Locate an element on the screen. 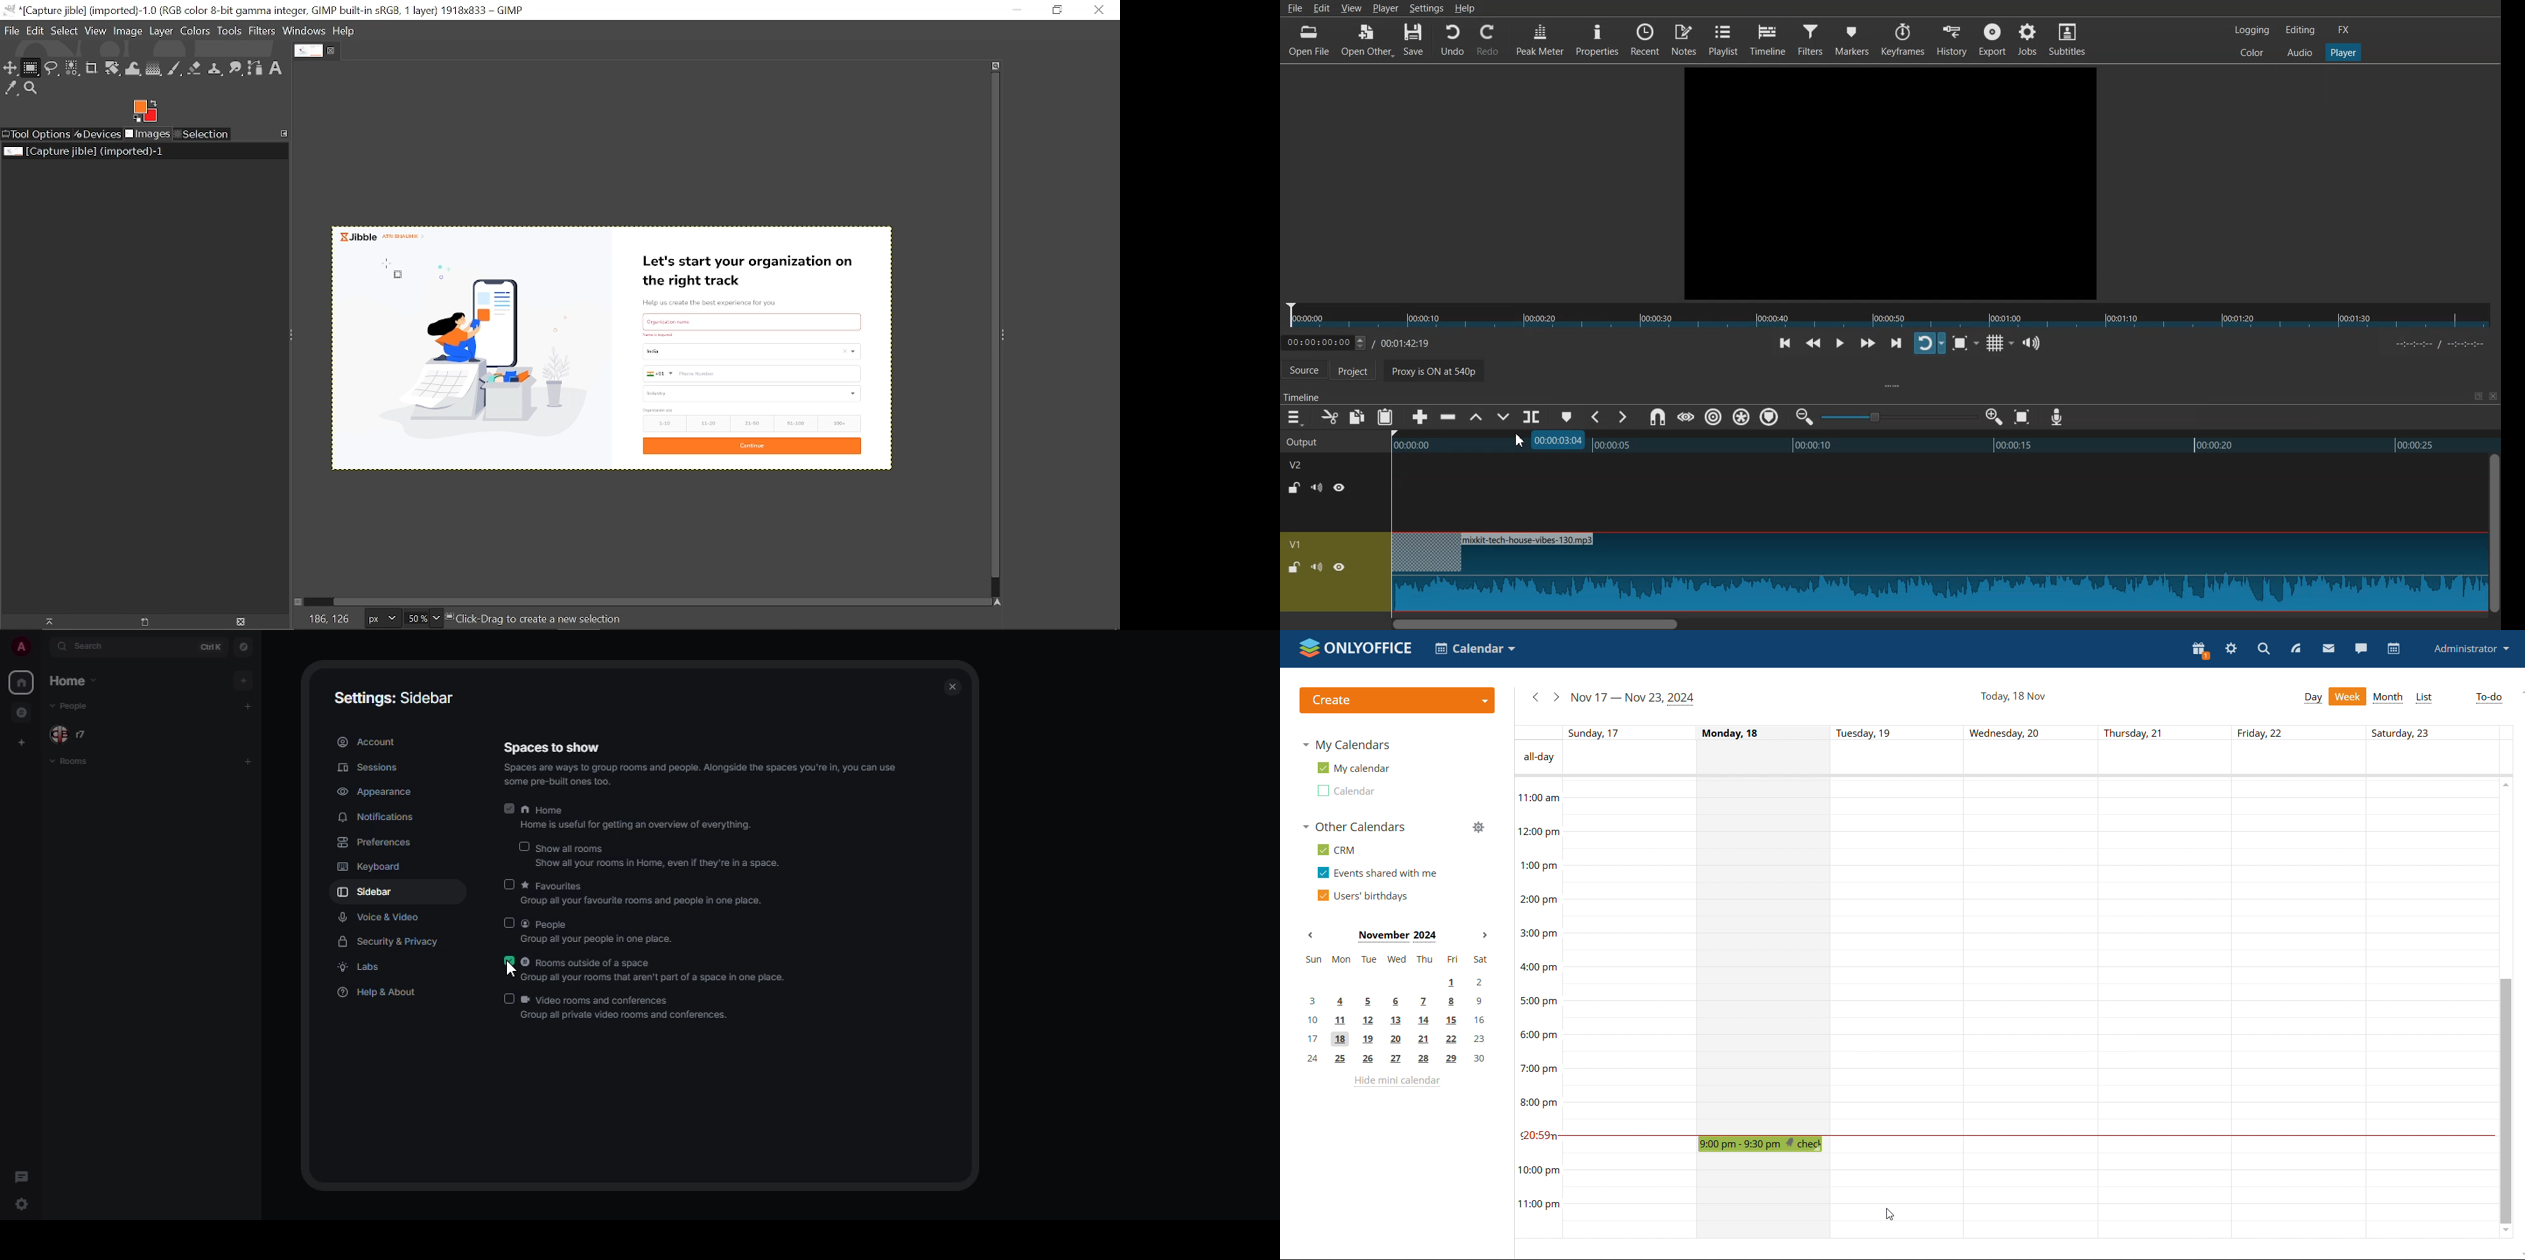 The width and height of the screenshot is (2548, 1260). Move tool is located at coordinates (11, 69).